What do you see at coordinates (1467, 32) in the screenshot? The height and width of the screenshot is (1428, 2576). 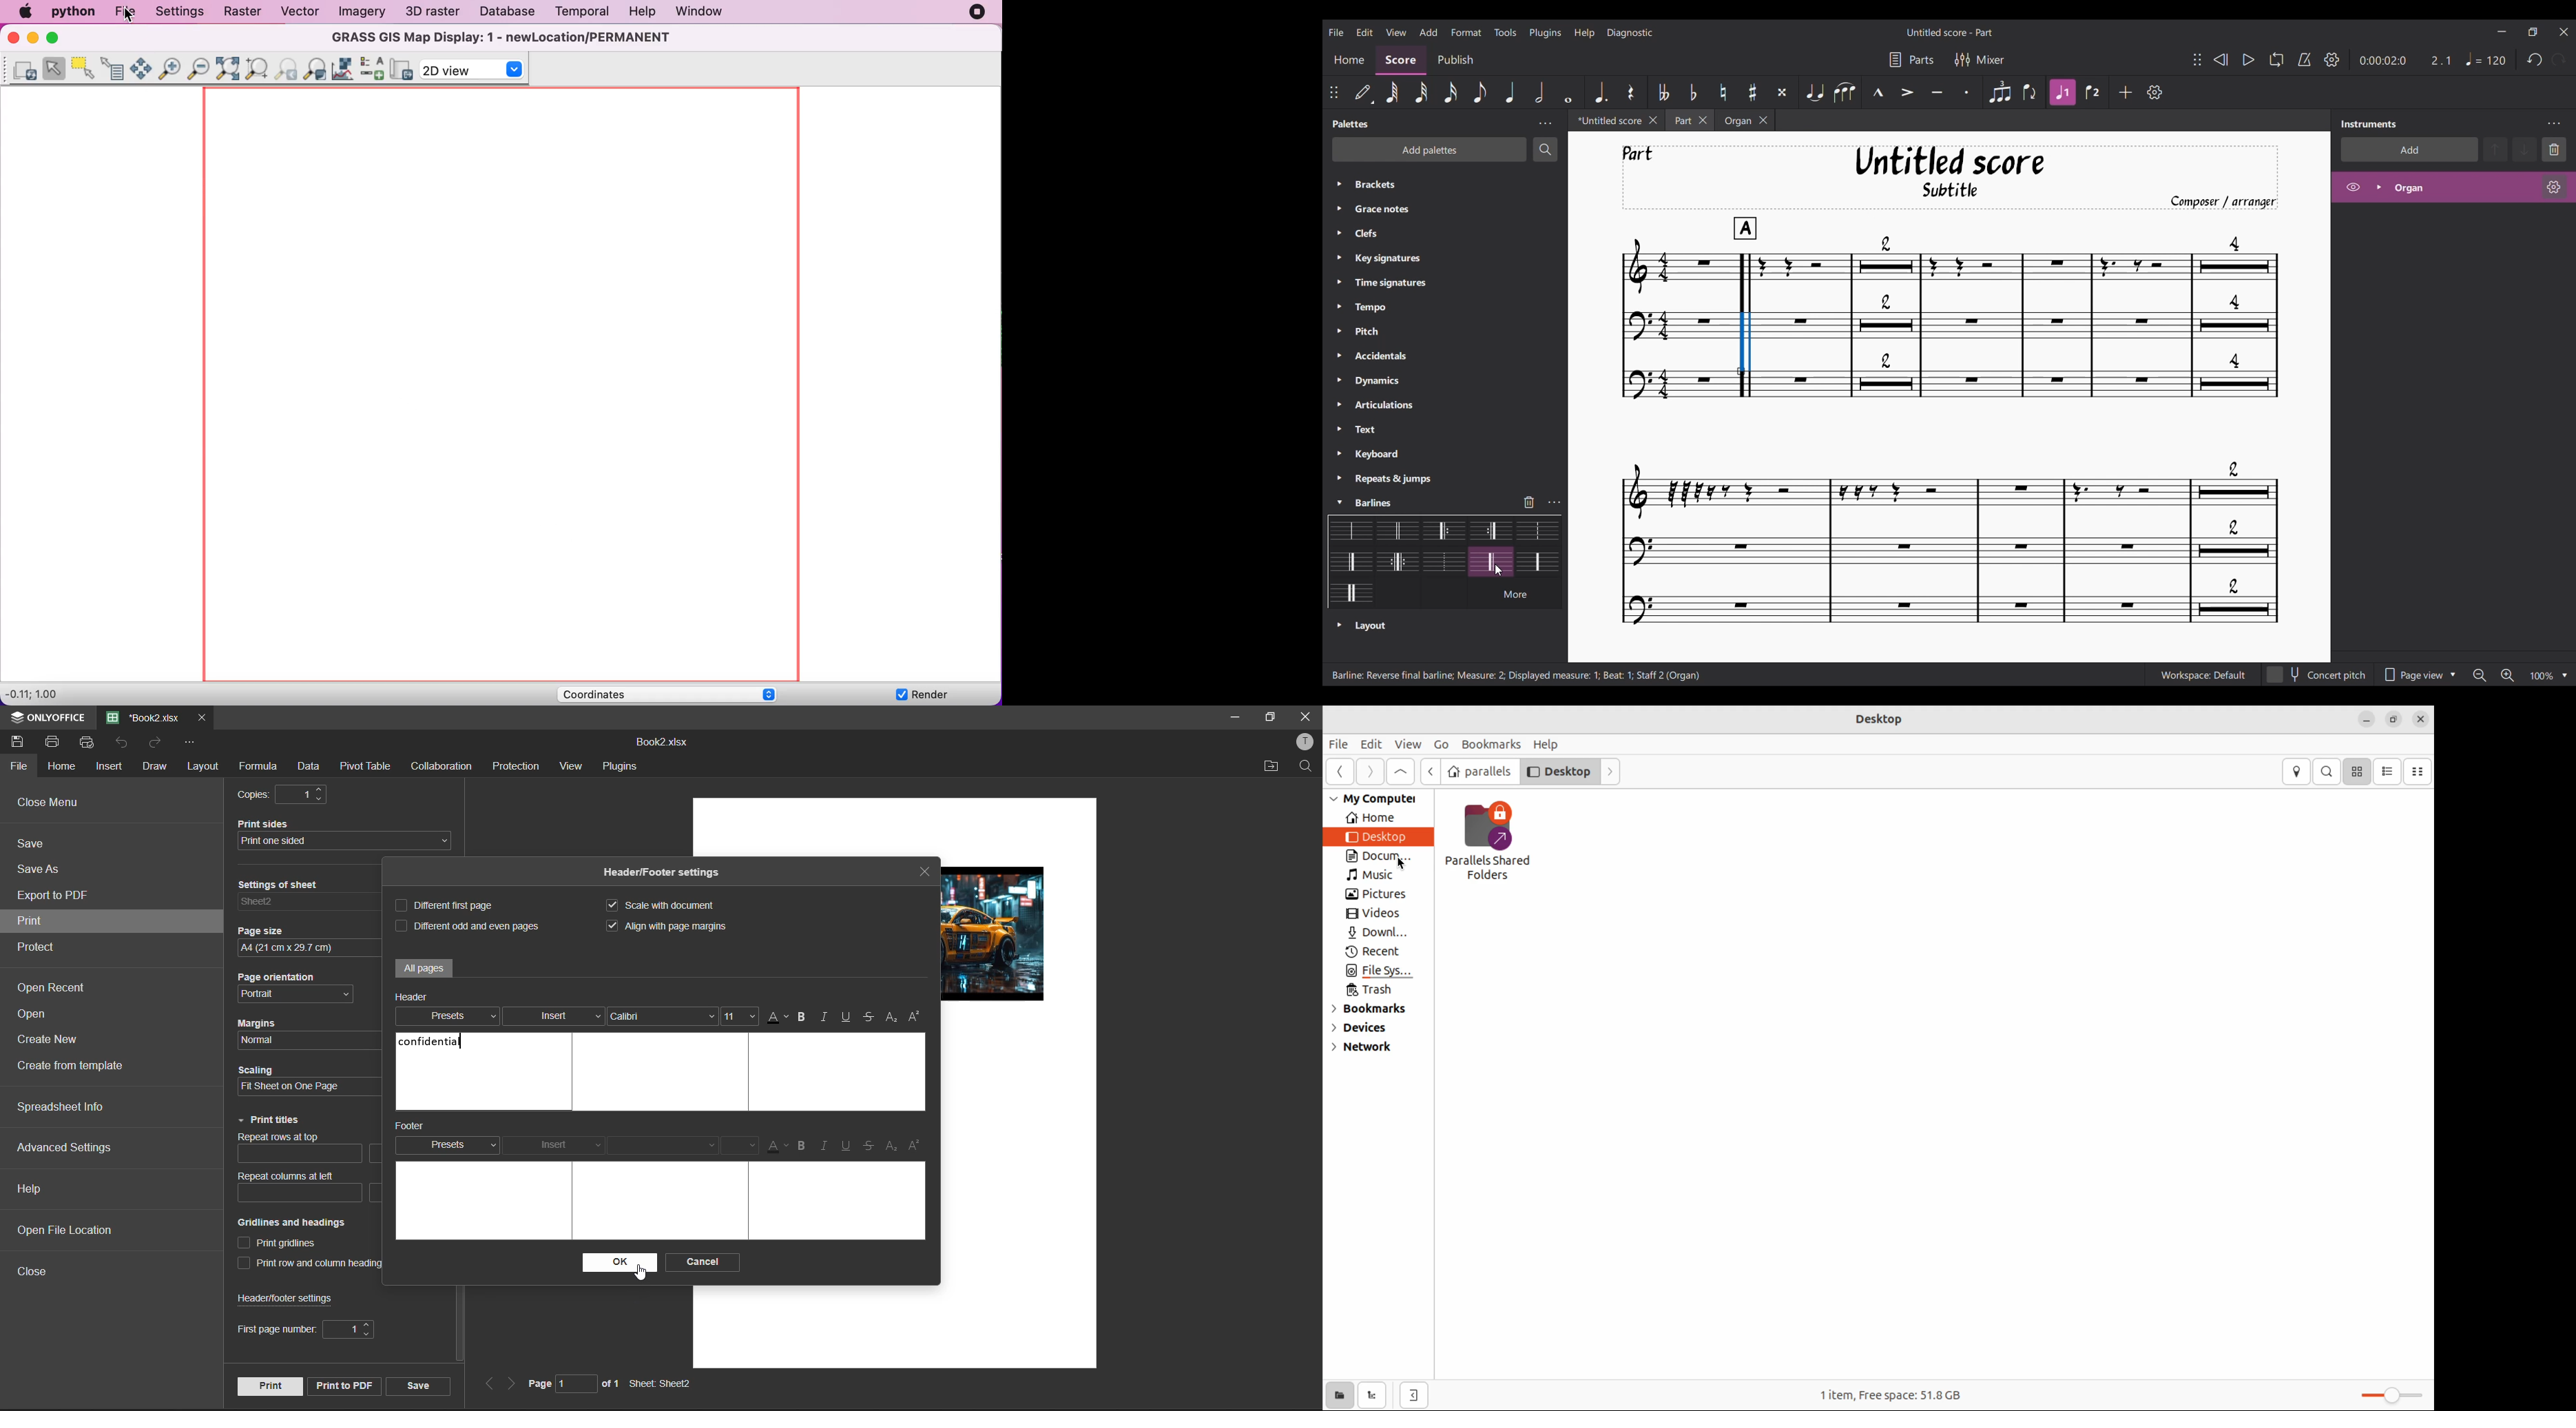 I see `Format menu` at bounding box center [1467, 32].